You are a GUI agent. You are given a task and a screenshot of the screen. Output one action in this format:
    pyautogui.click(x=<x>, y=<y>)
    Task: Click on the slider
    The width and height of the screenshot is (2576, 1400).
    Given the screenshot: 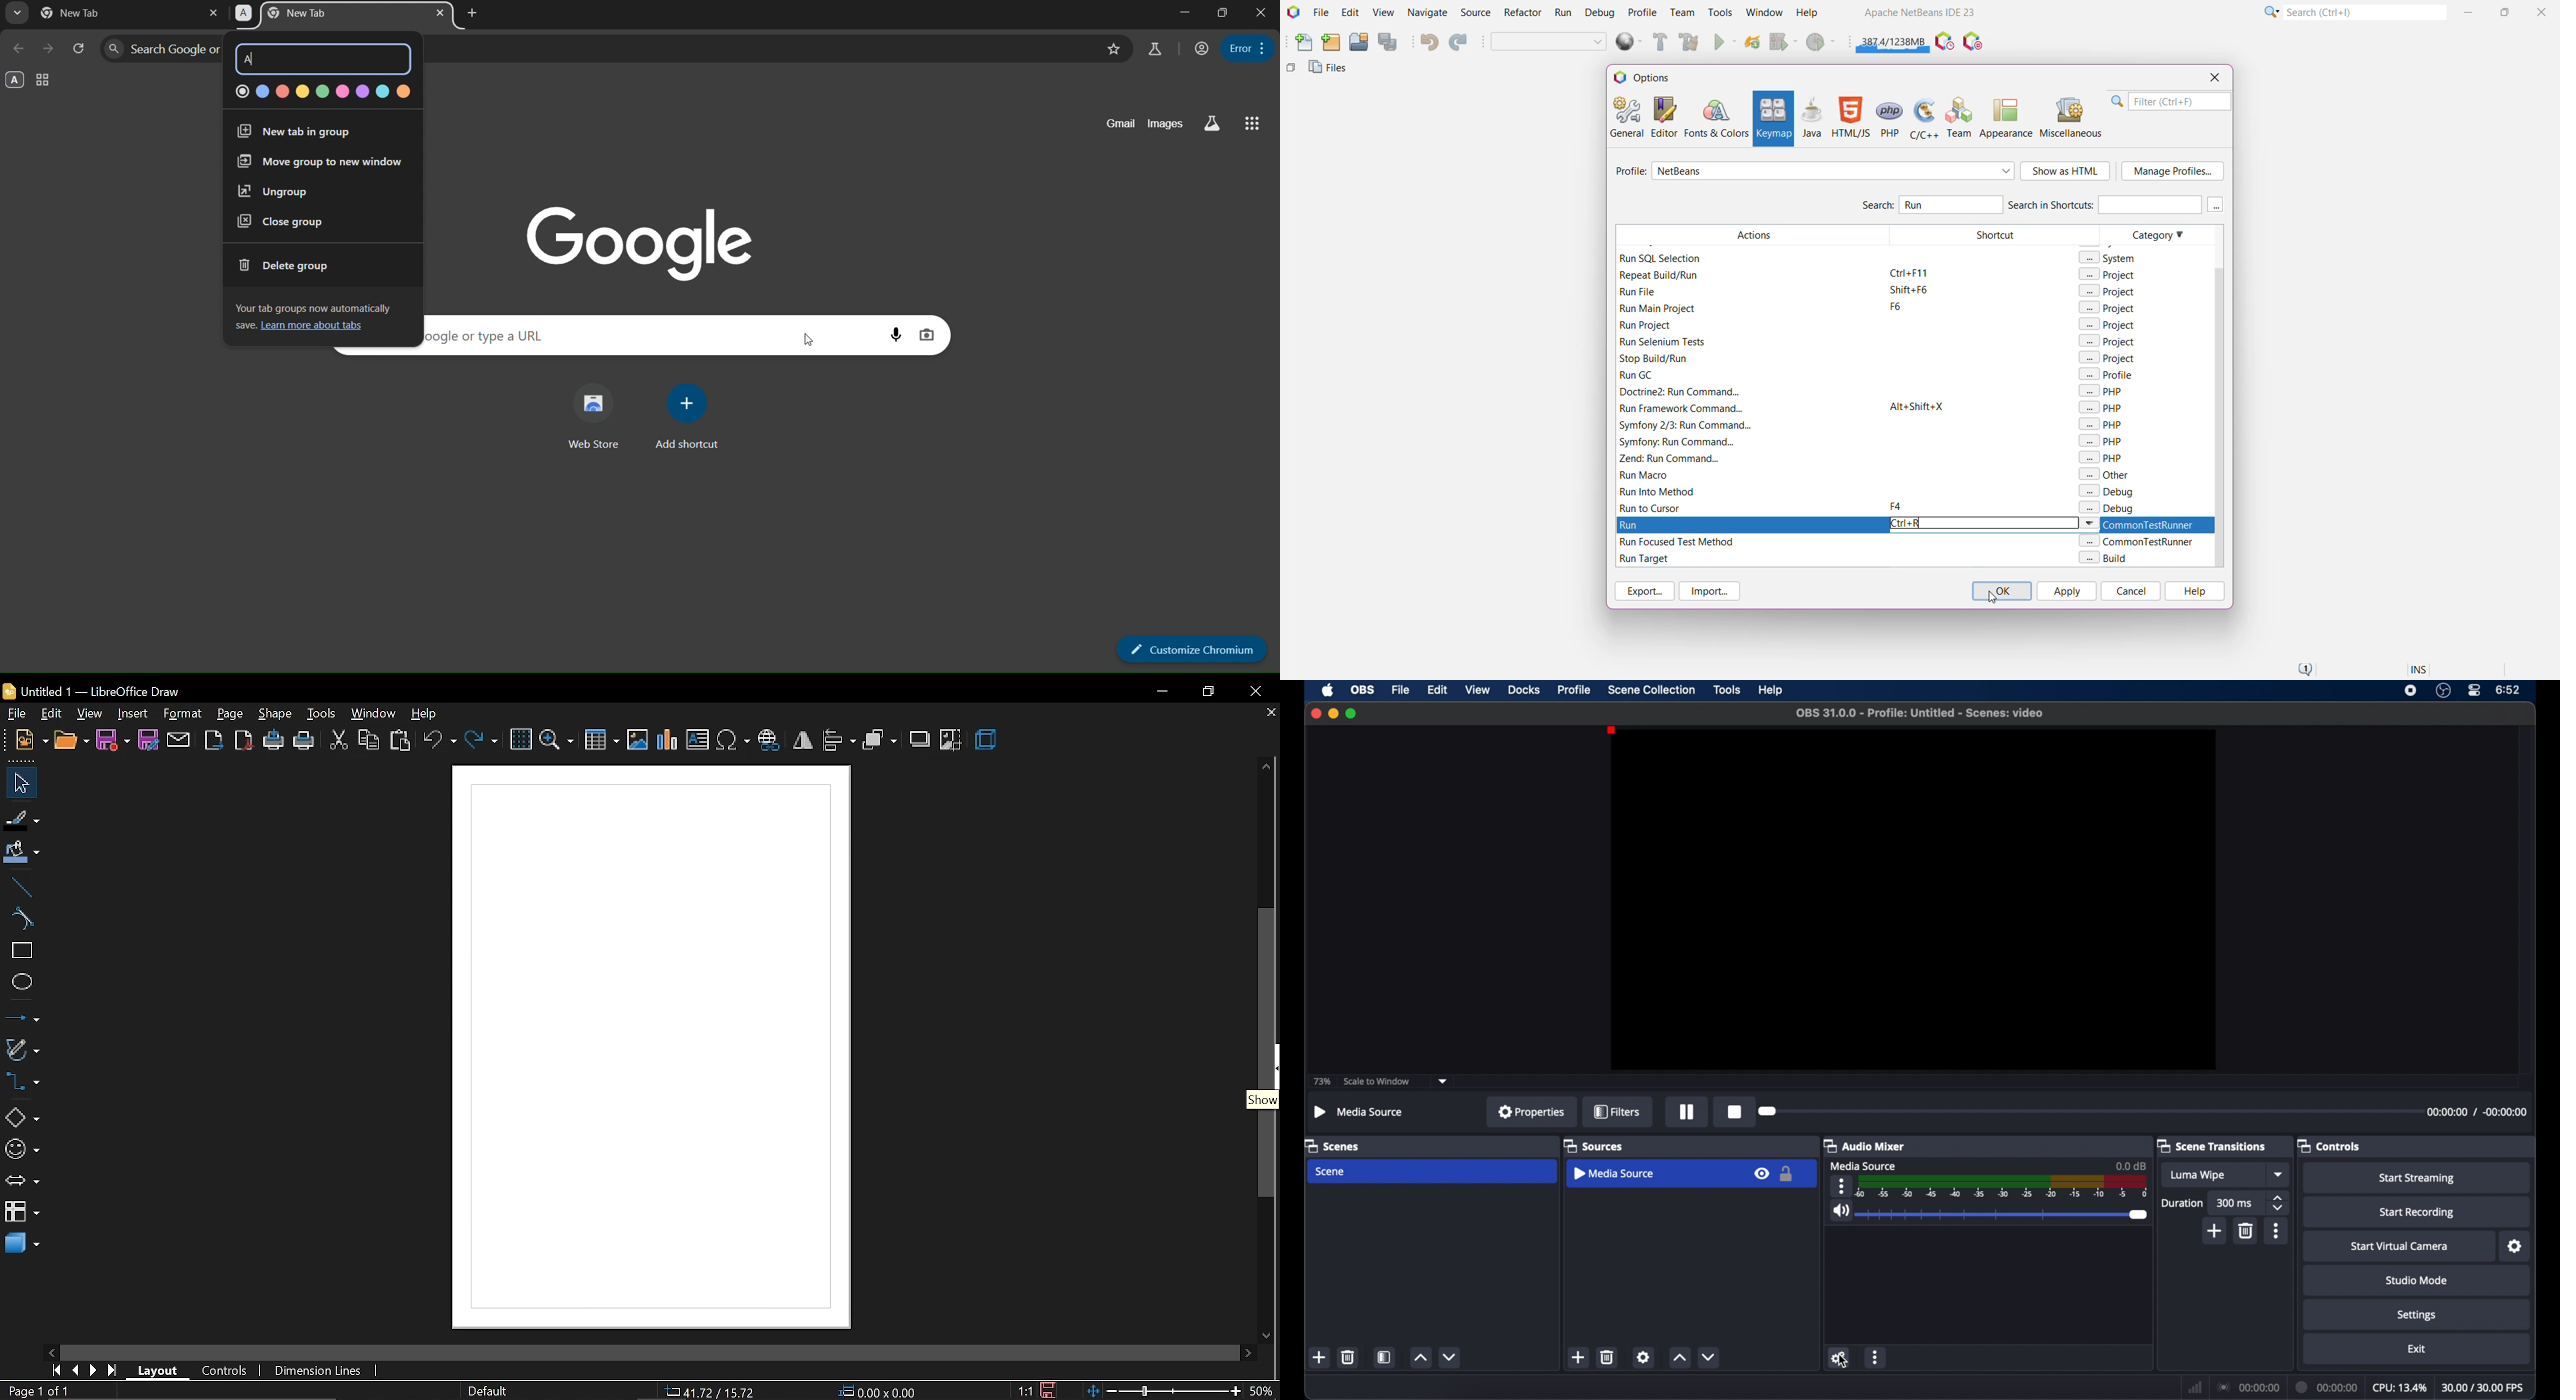 What is the action you would take?
    pyautogui.click(x=2003, y=1215)
    